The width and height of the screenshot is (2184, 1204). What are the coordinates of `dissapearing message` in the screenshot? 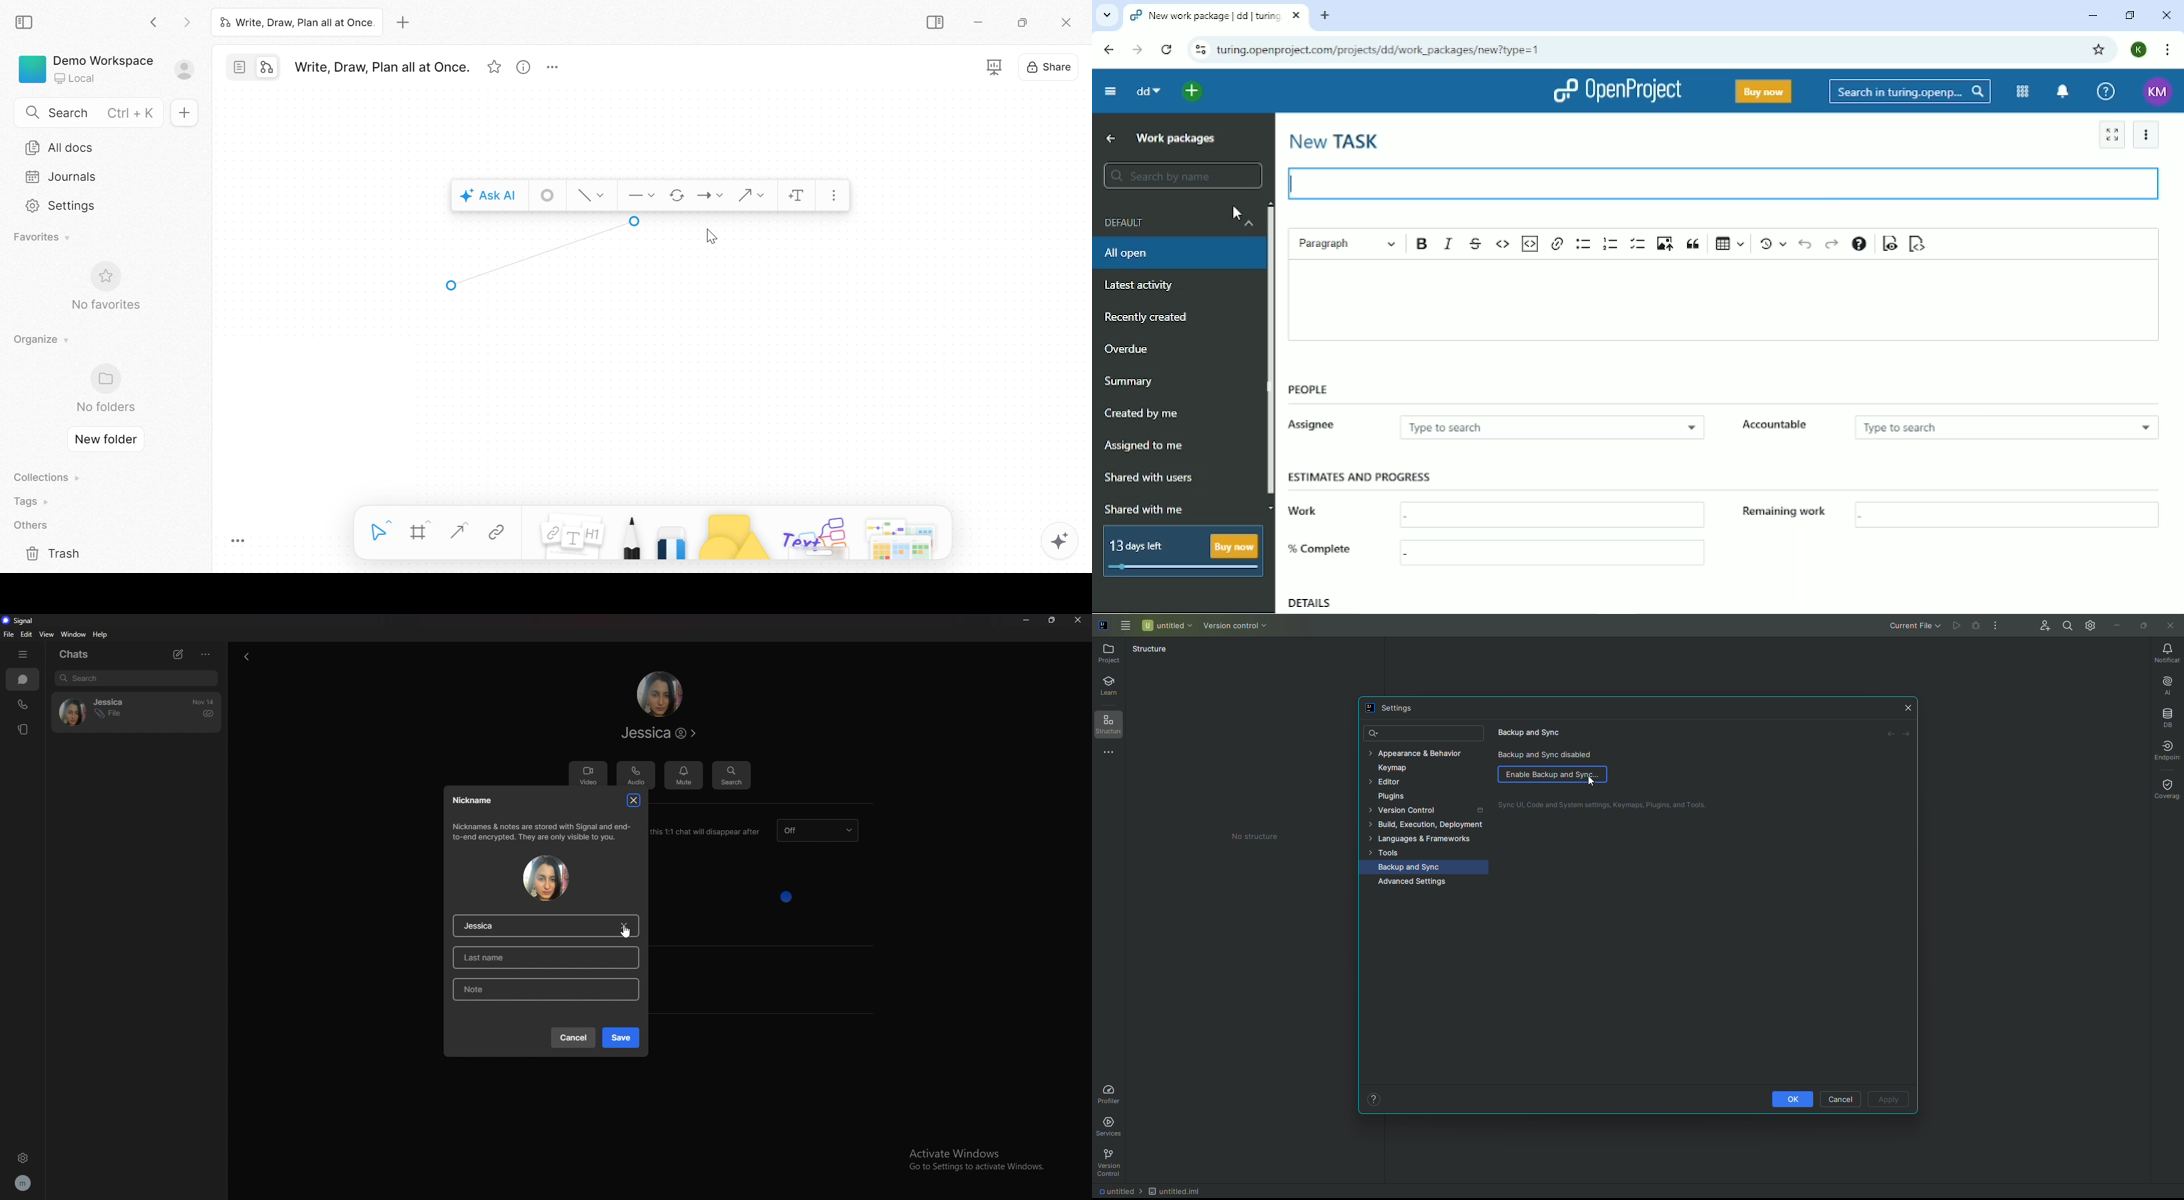 It's located at (820, 831).